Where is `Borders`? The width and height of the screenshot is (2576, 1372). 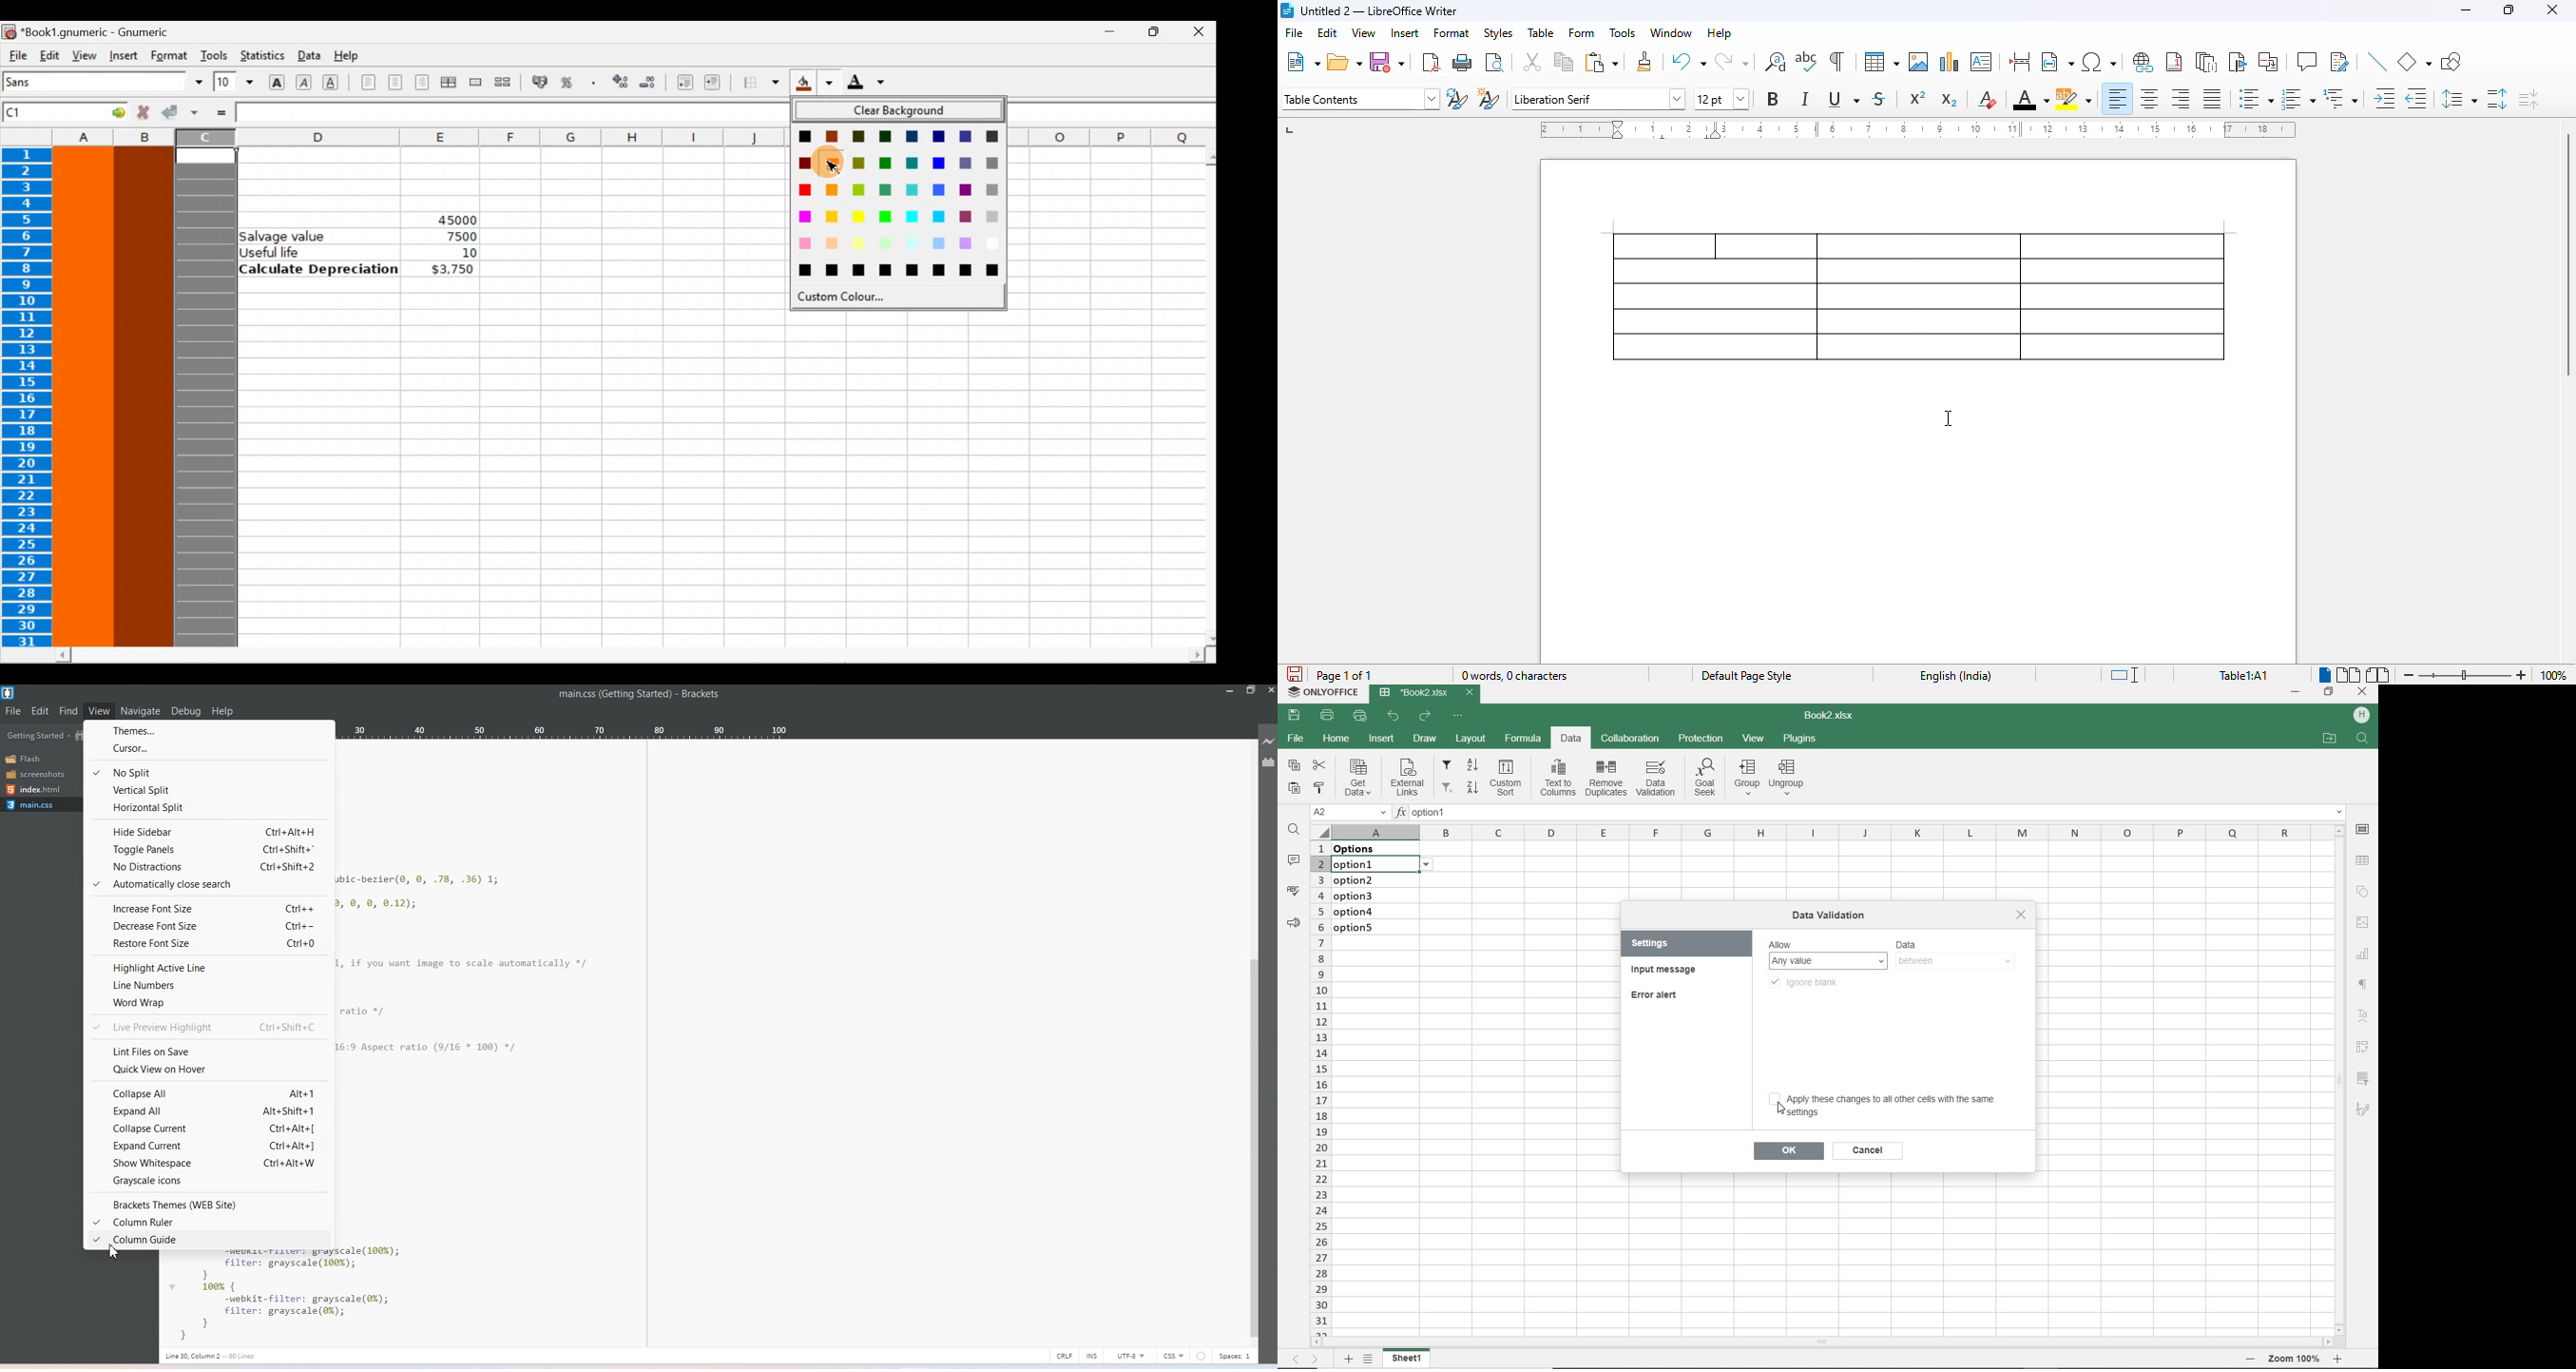 Borders is located at coordinates (761, 83).